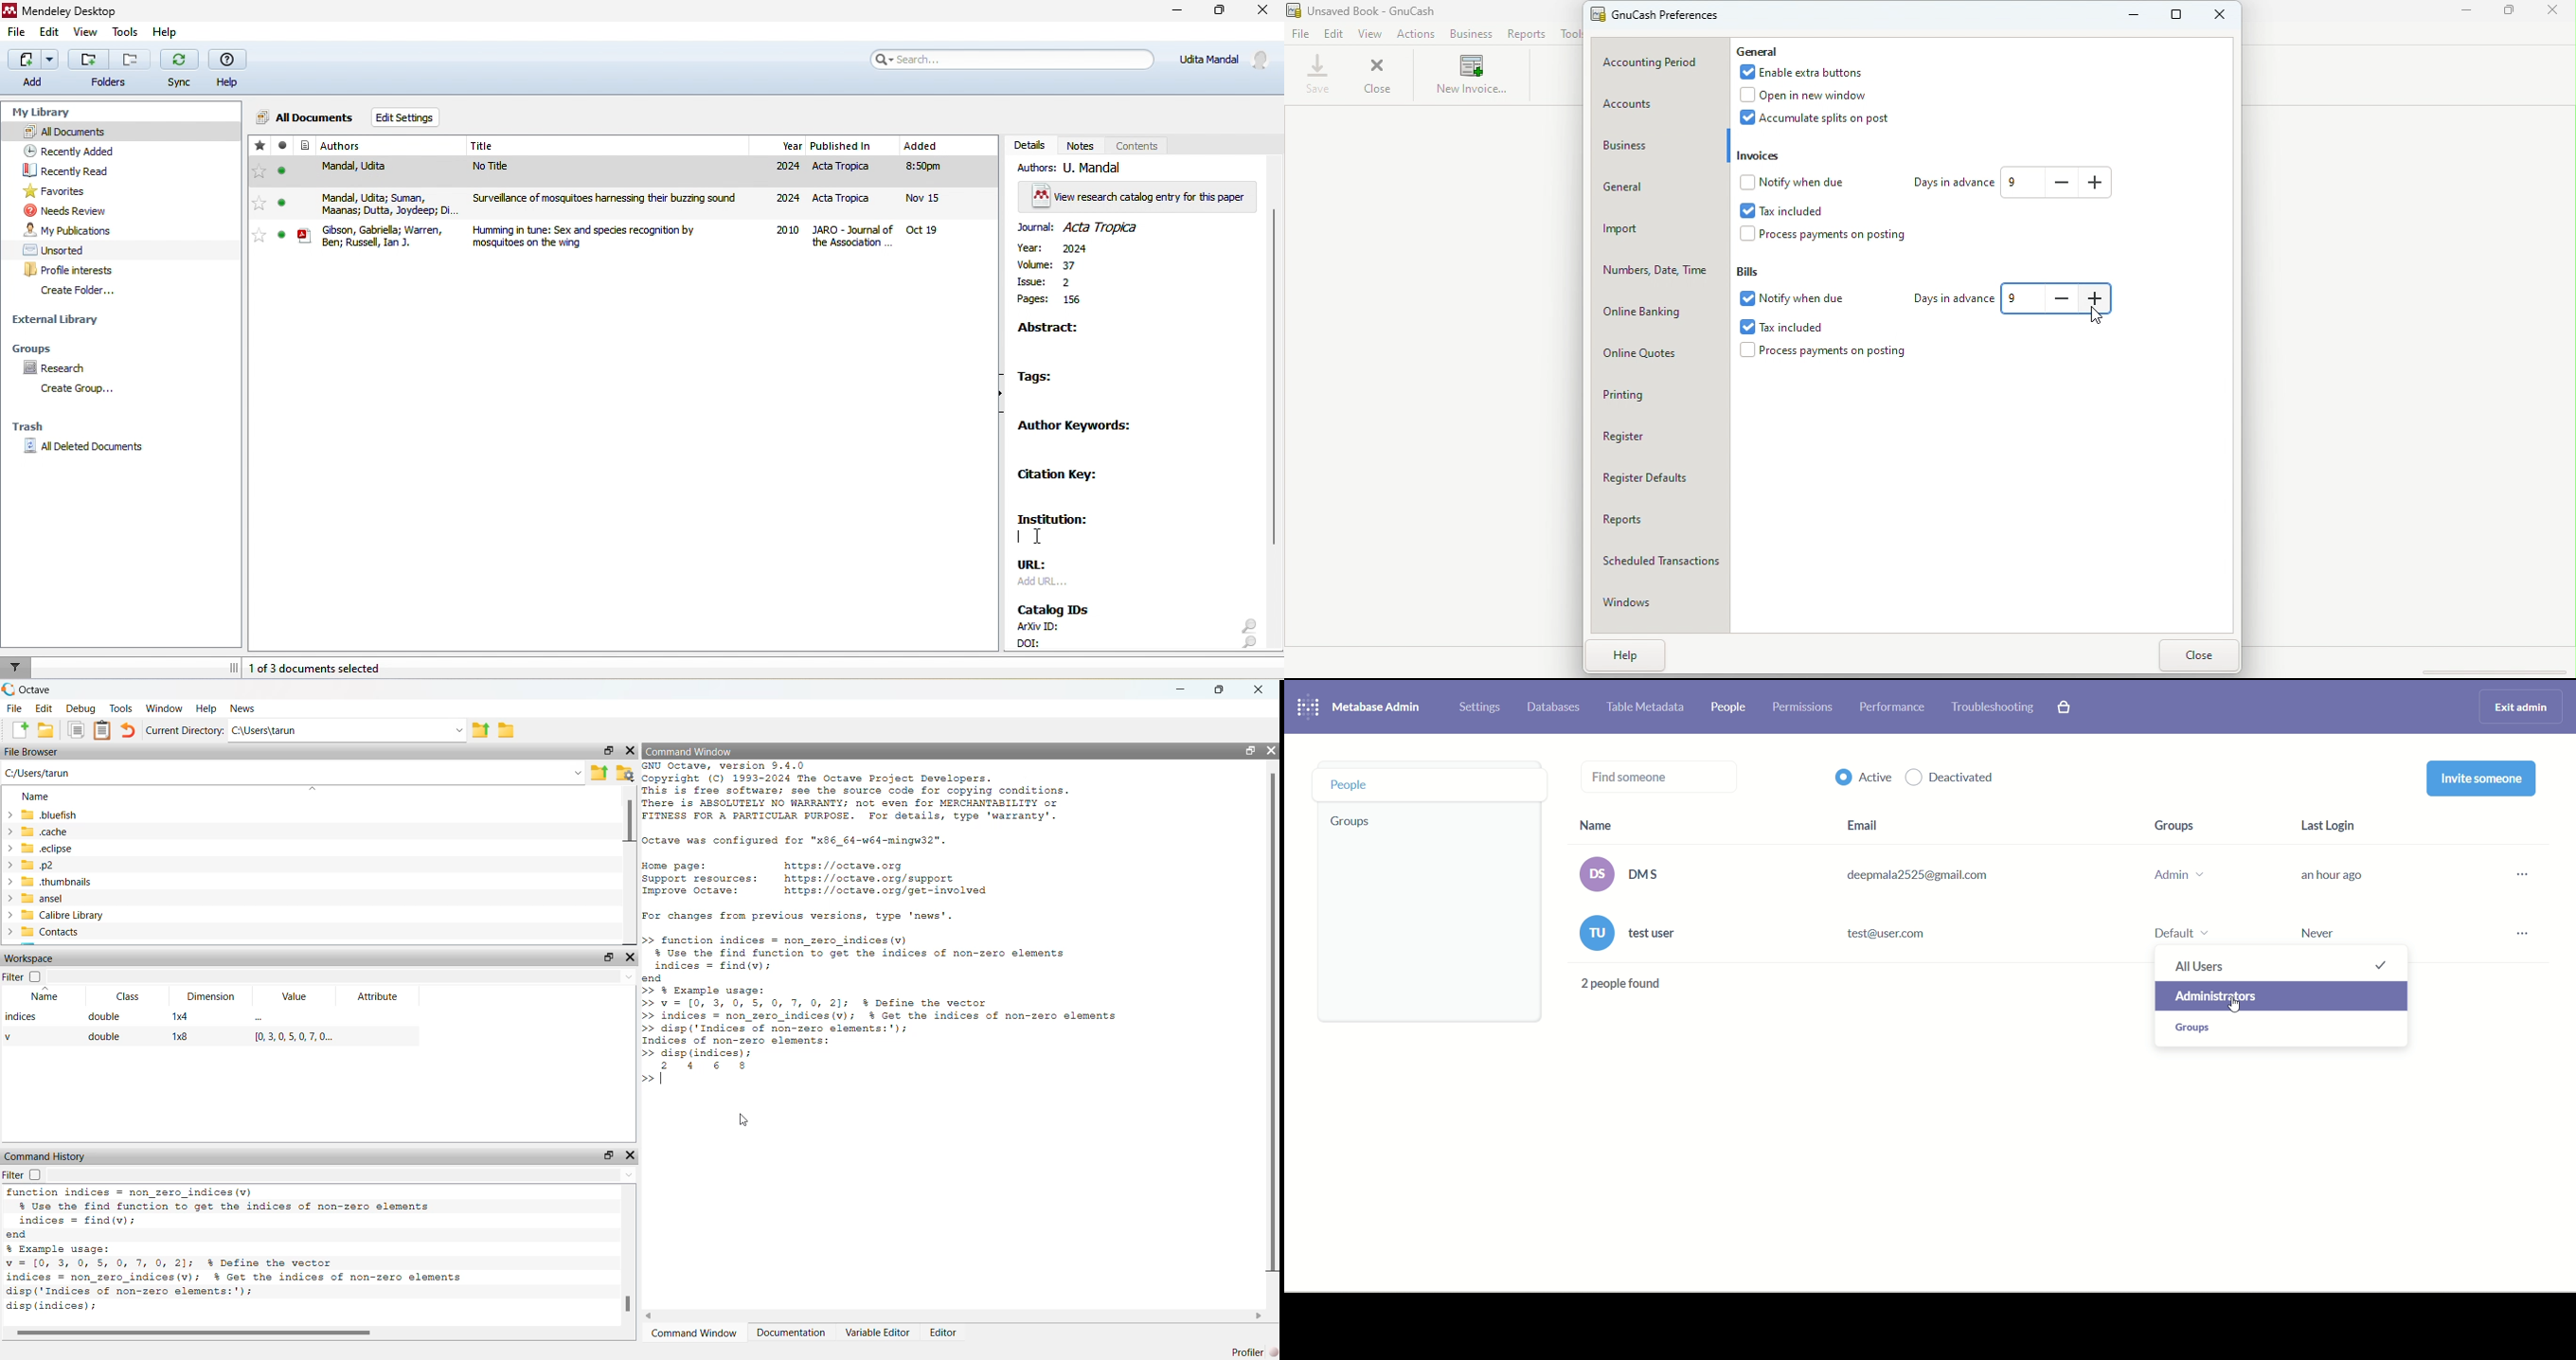 The width and height of the screenshot is (2576, 1372). What do you see at coordinates (369, 235) in the screenshot?
I see `gbson,gabriela, warren,ben,russel,jan` at bounding box center [369, 235].